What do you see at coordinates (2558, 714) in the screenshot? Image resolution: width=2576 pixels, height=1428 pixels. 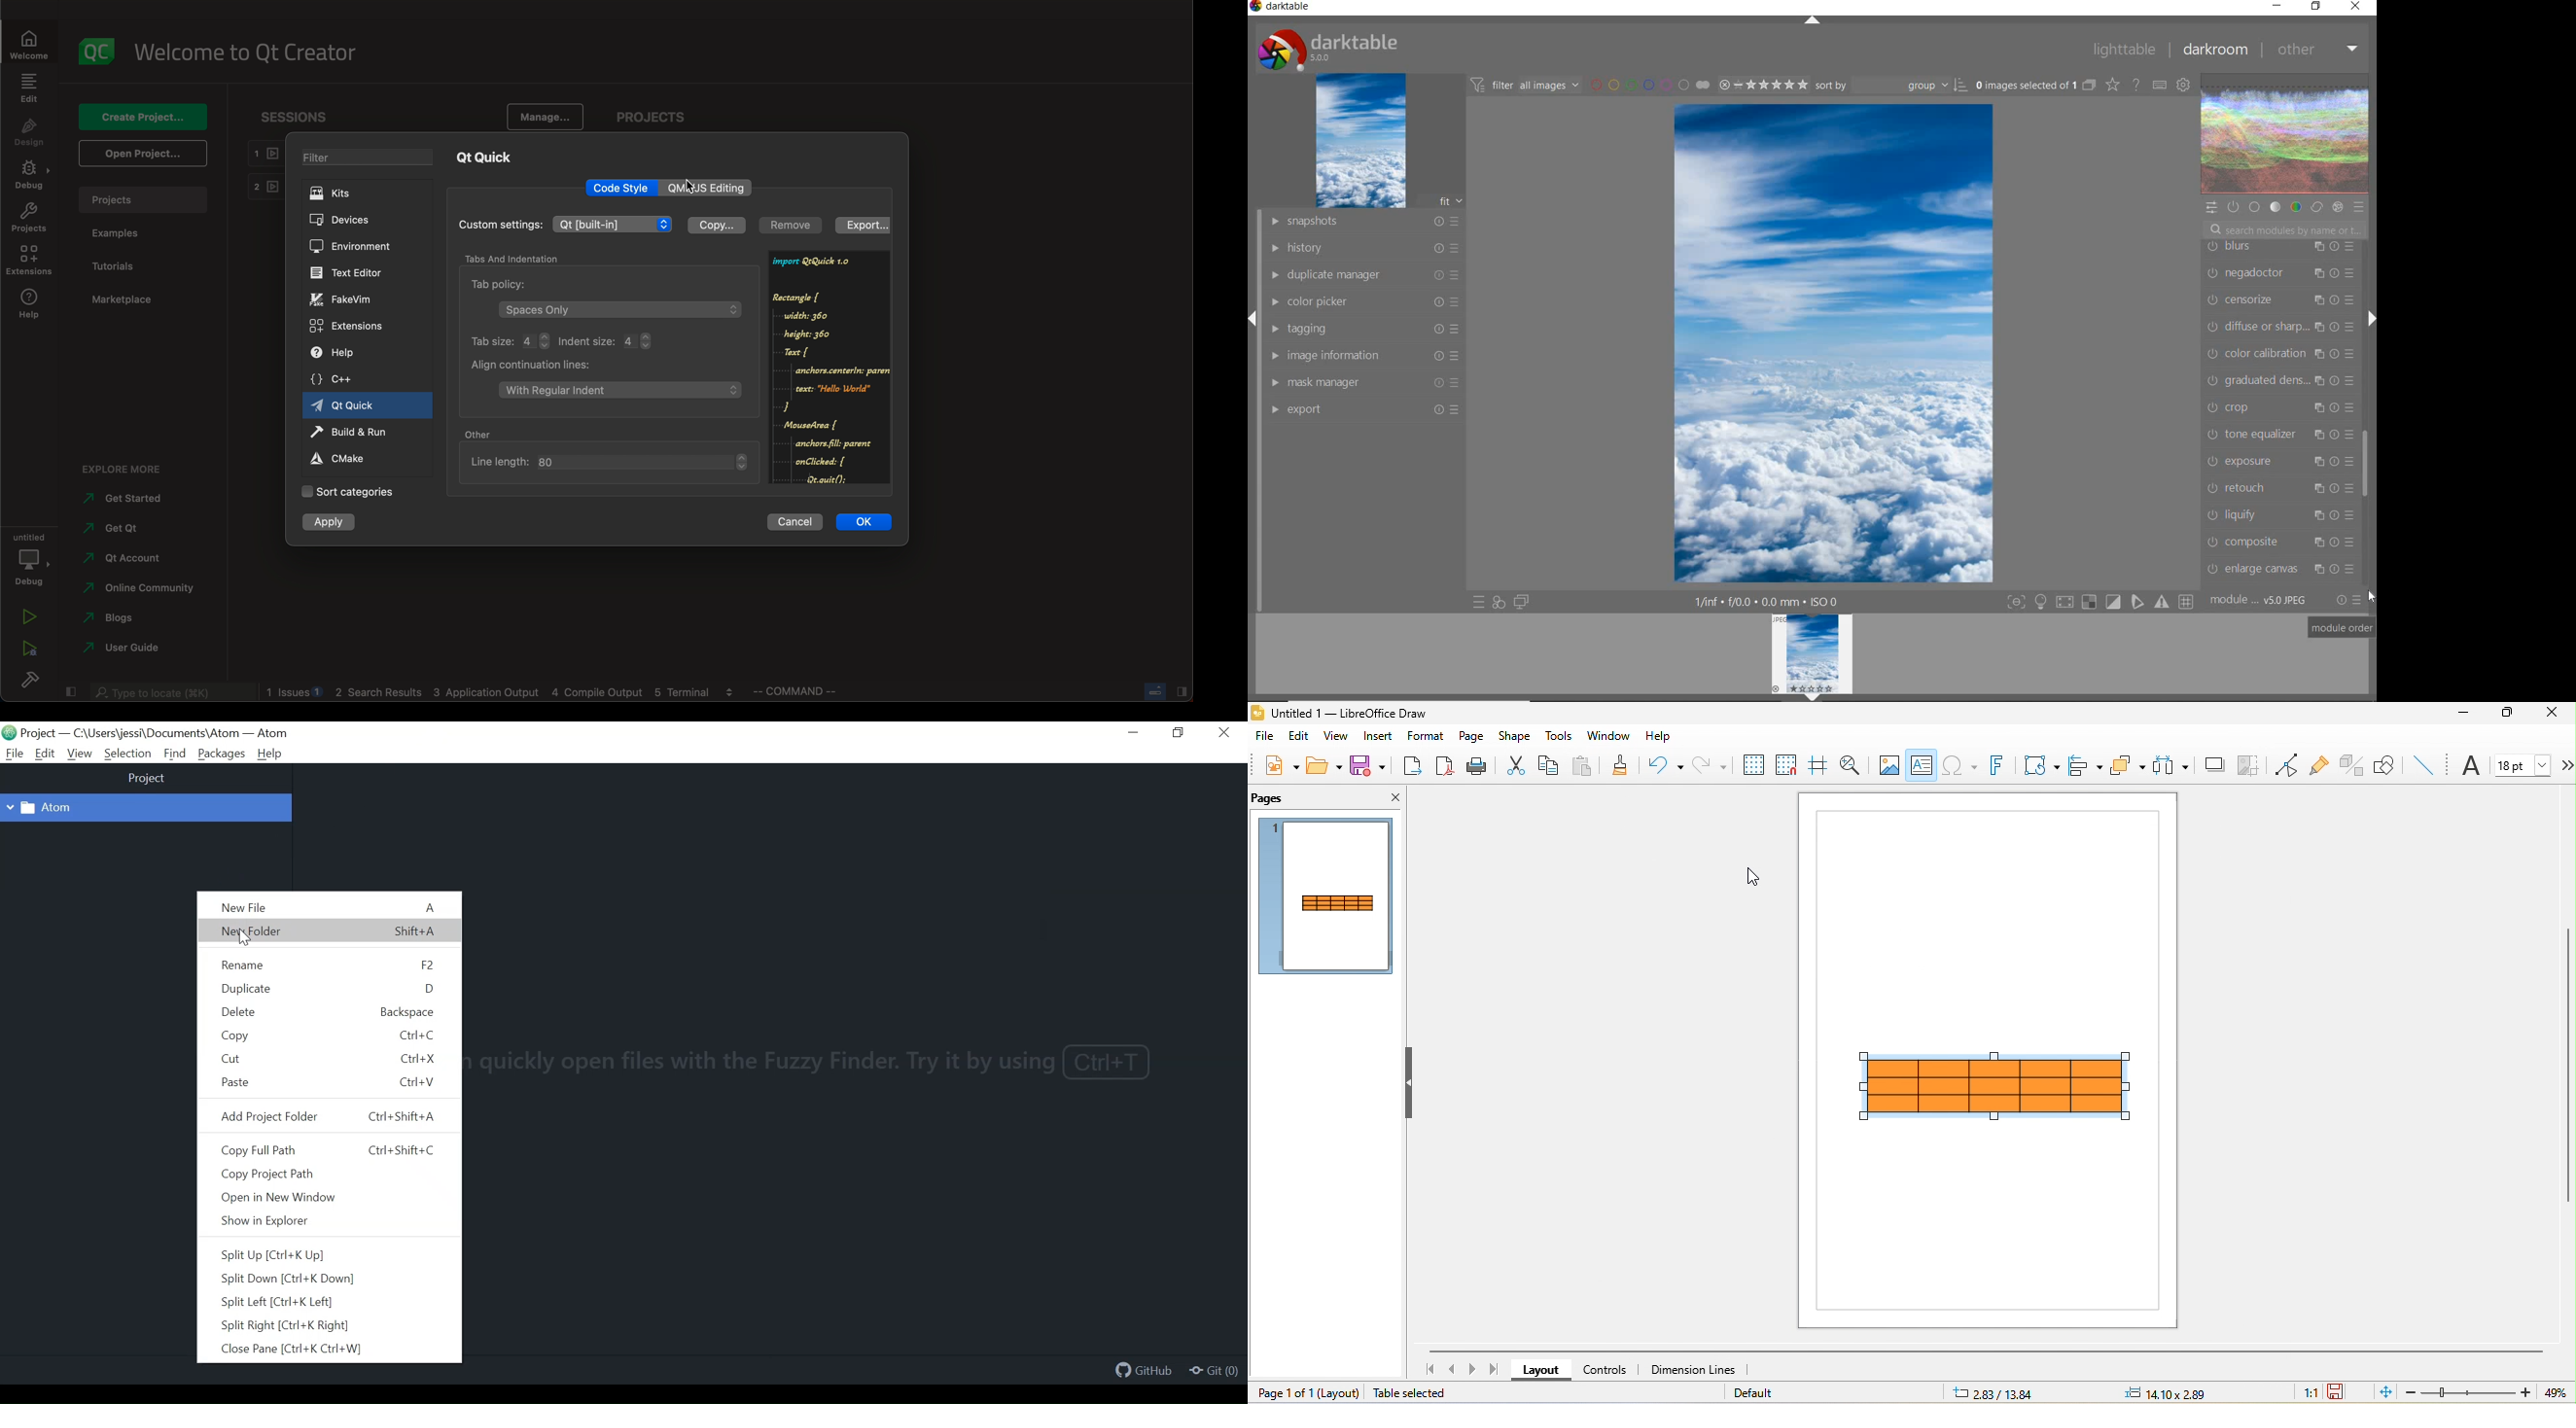 I see `close` at bounding box center [2558, 714].